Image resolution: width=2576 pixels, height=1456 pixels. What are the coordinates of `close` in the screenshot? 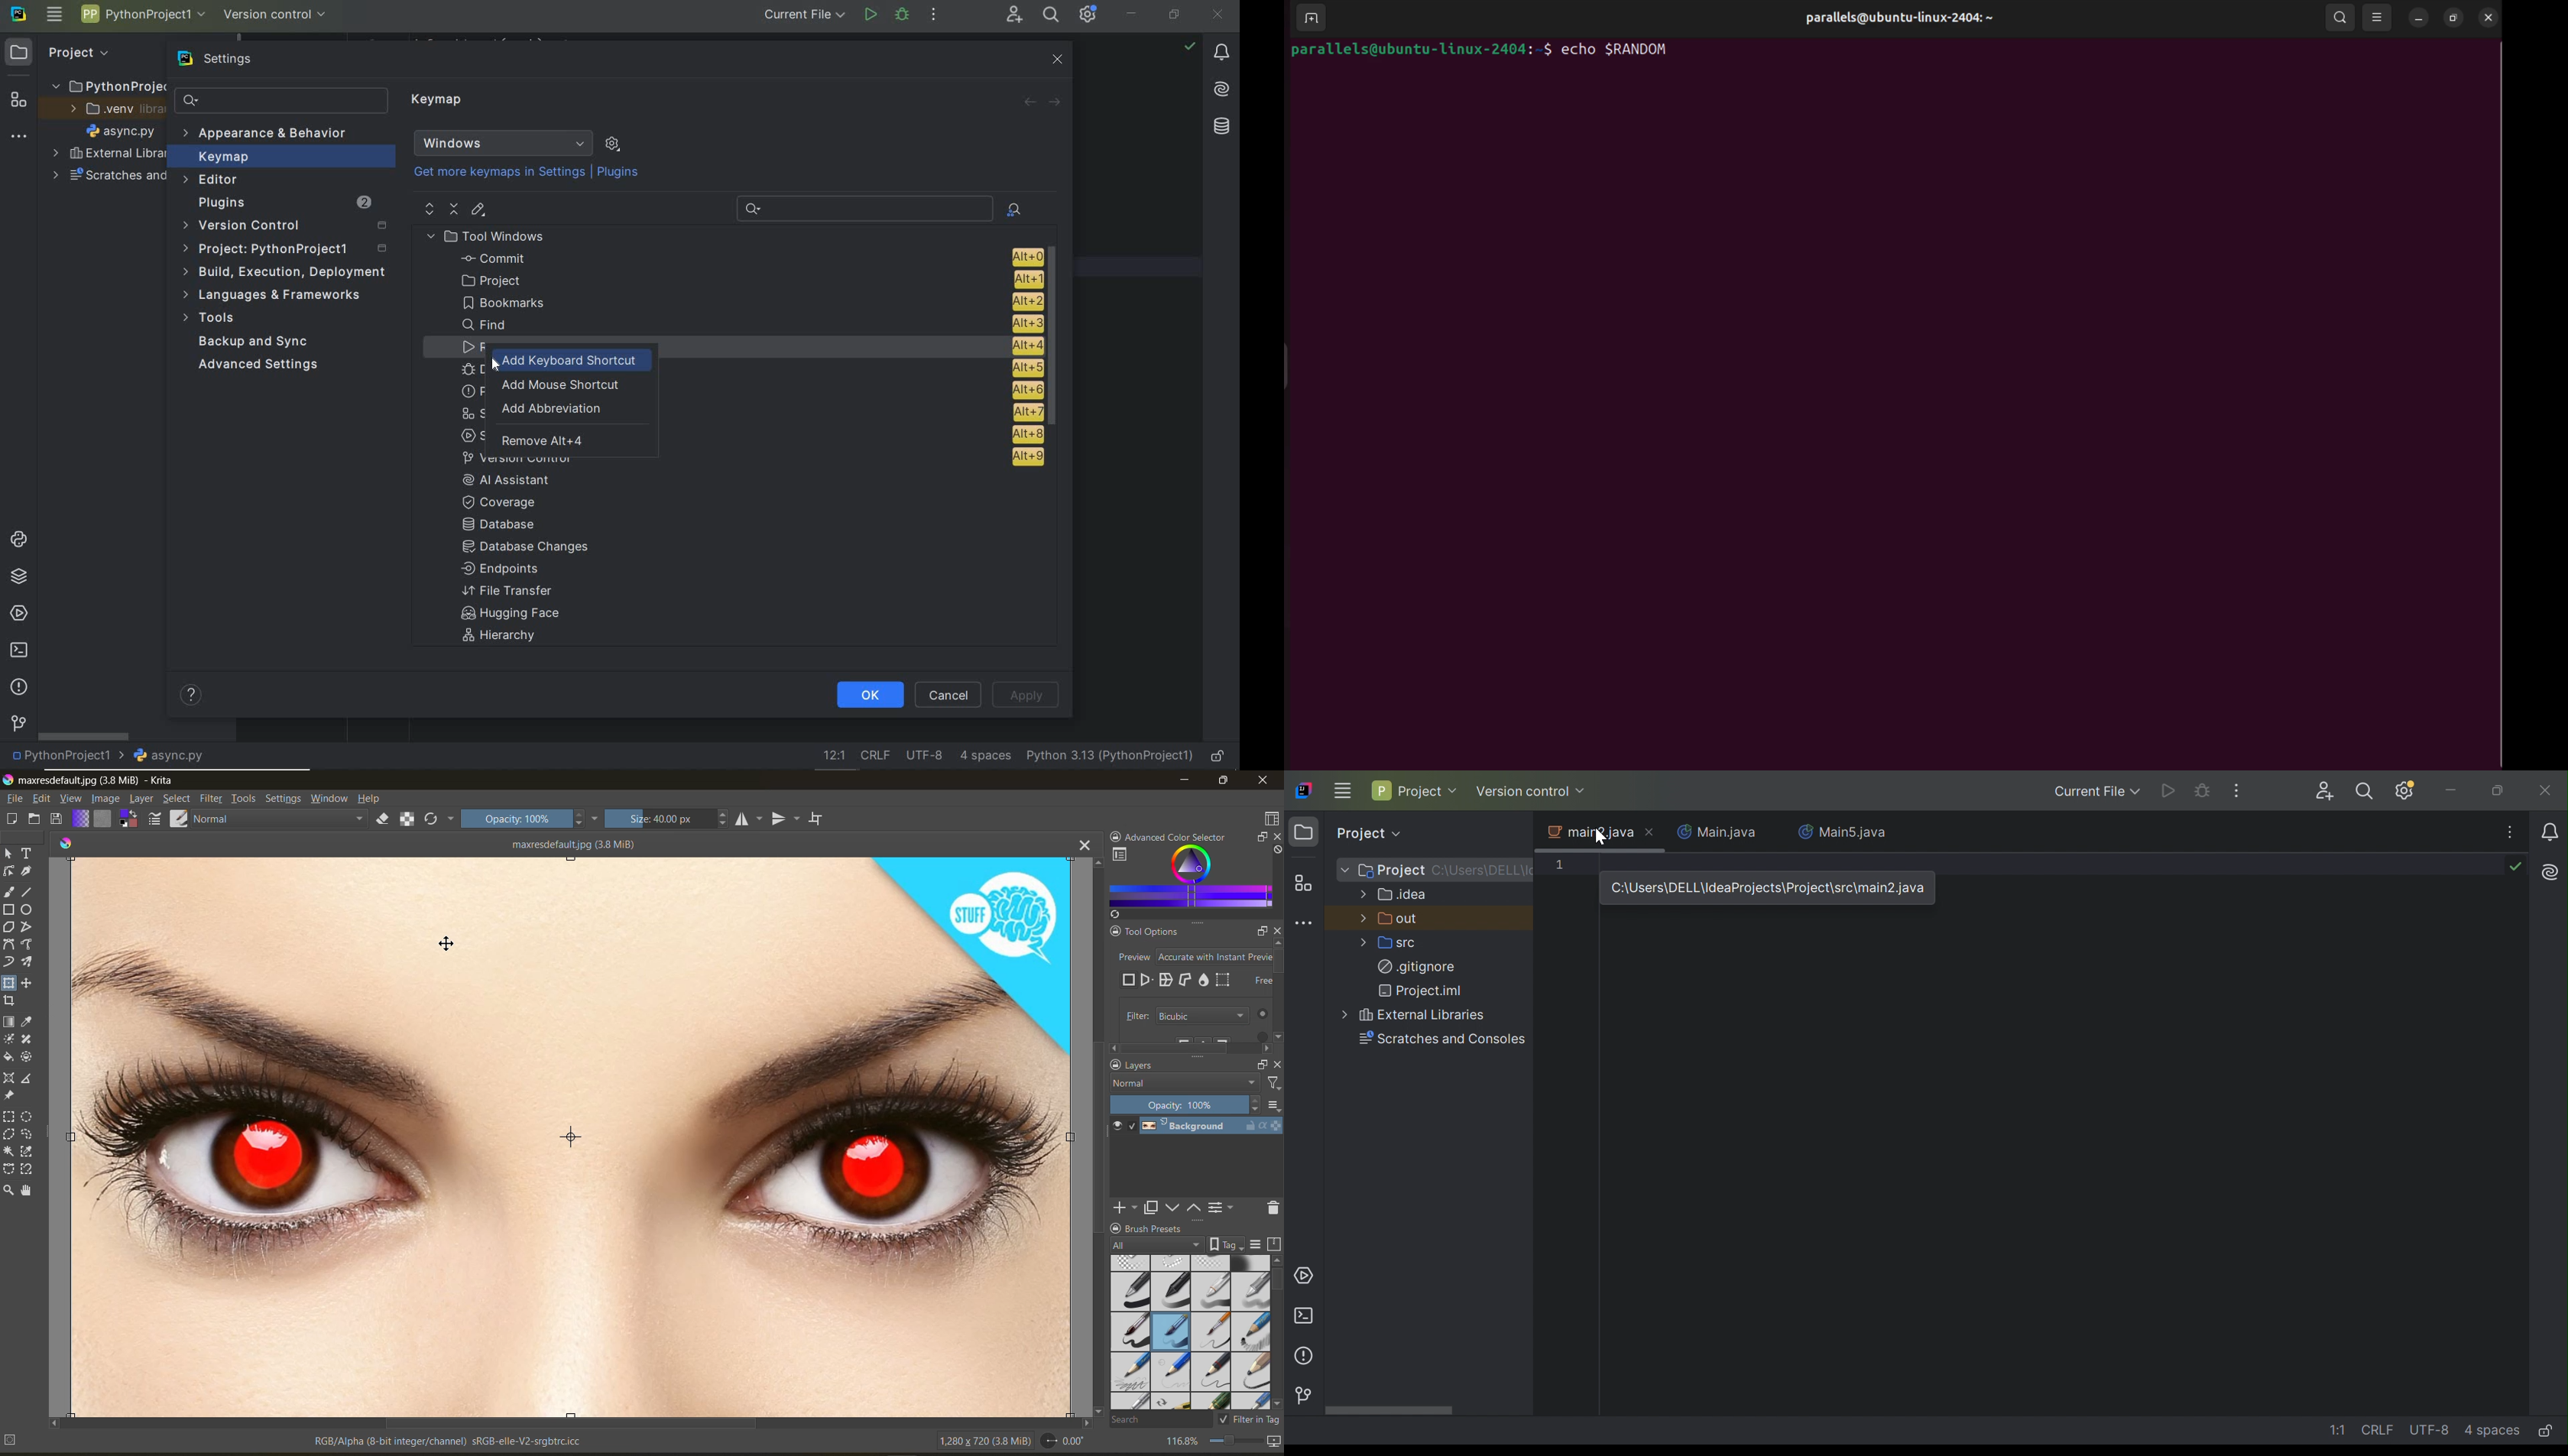 It's located at (1277, 932).